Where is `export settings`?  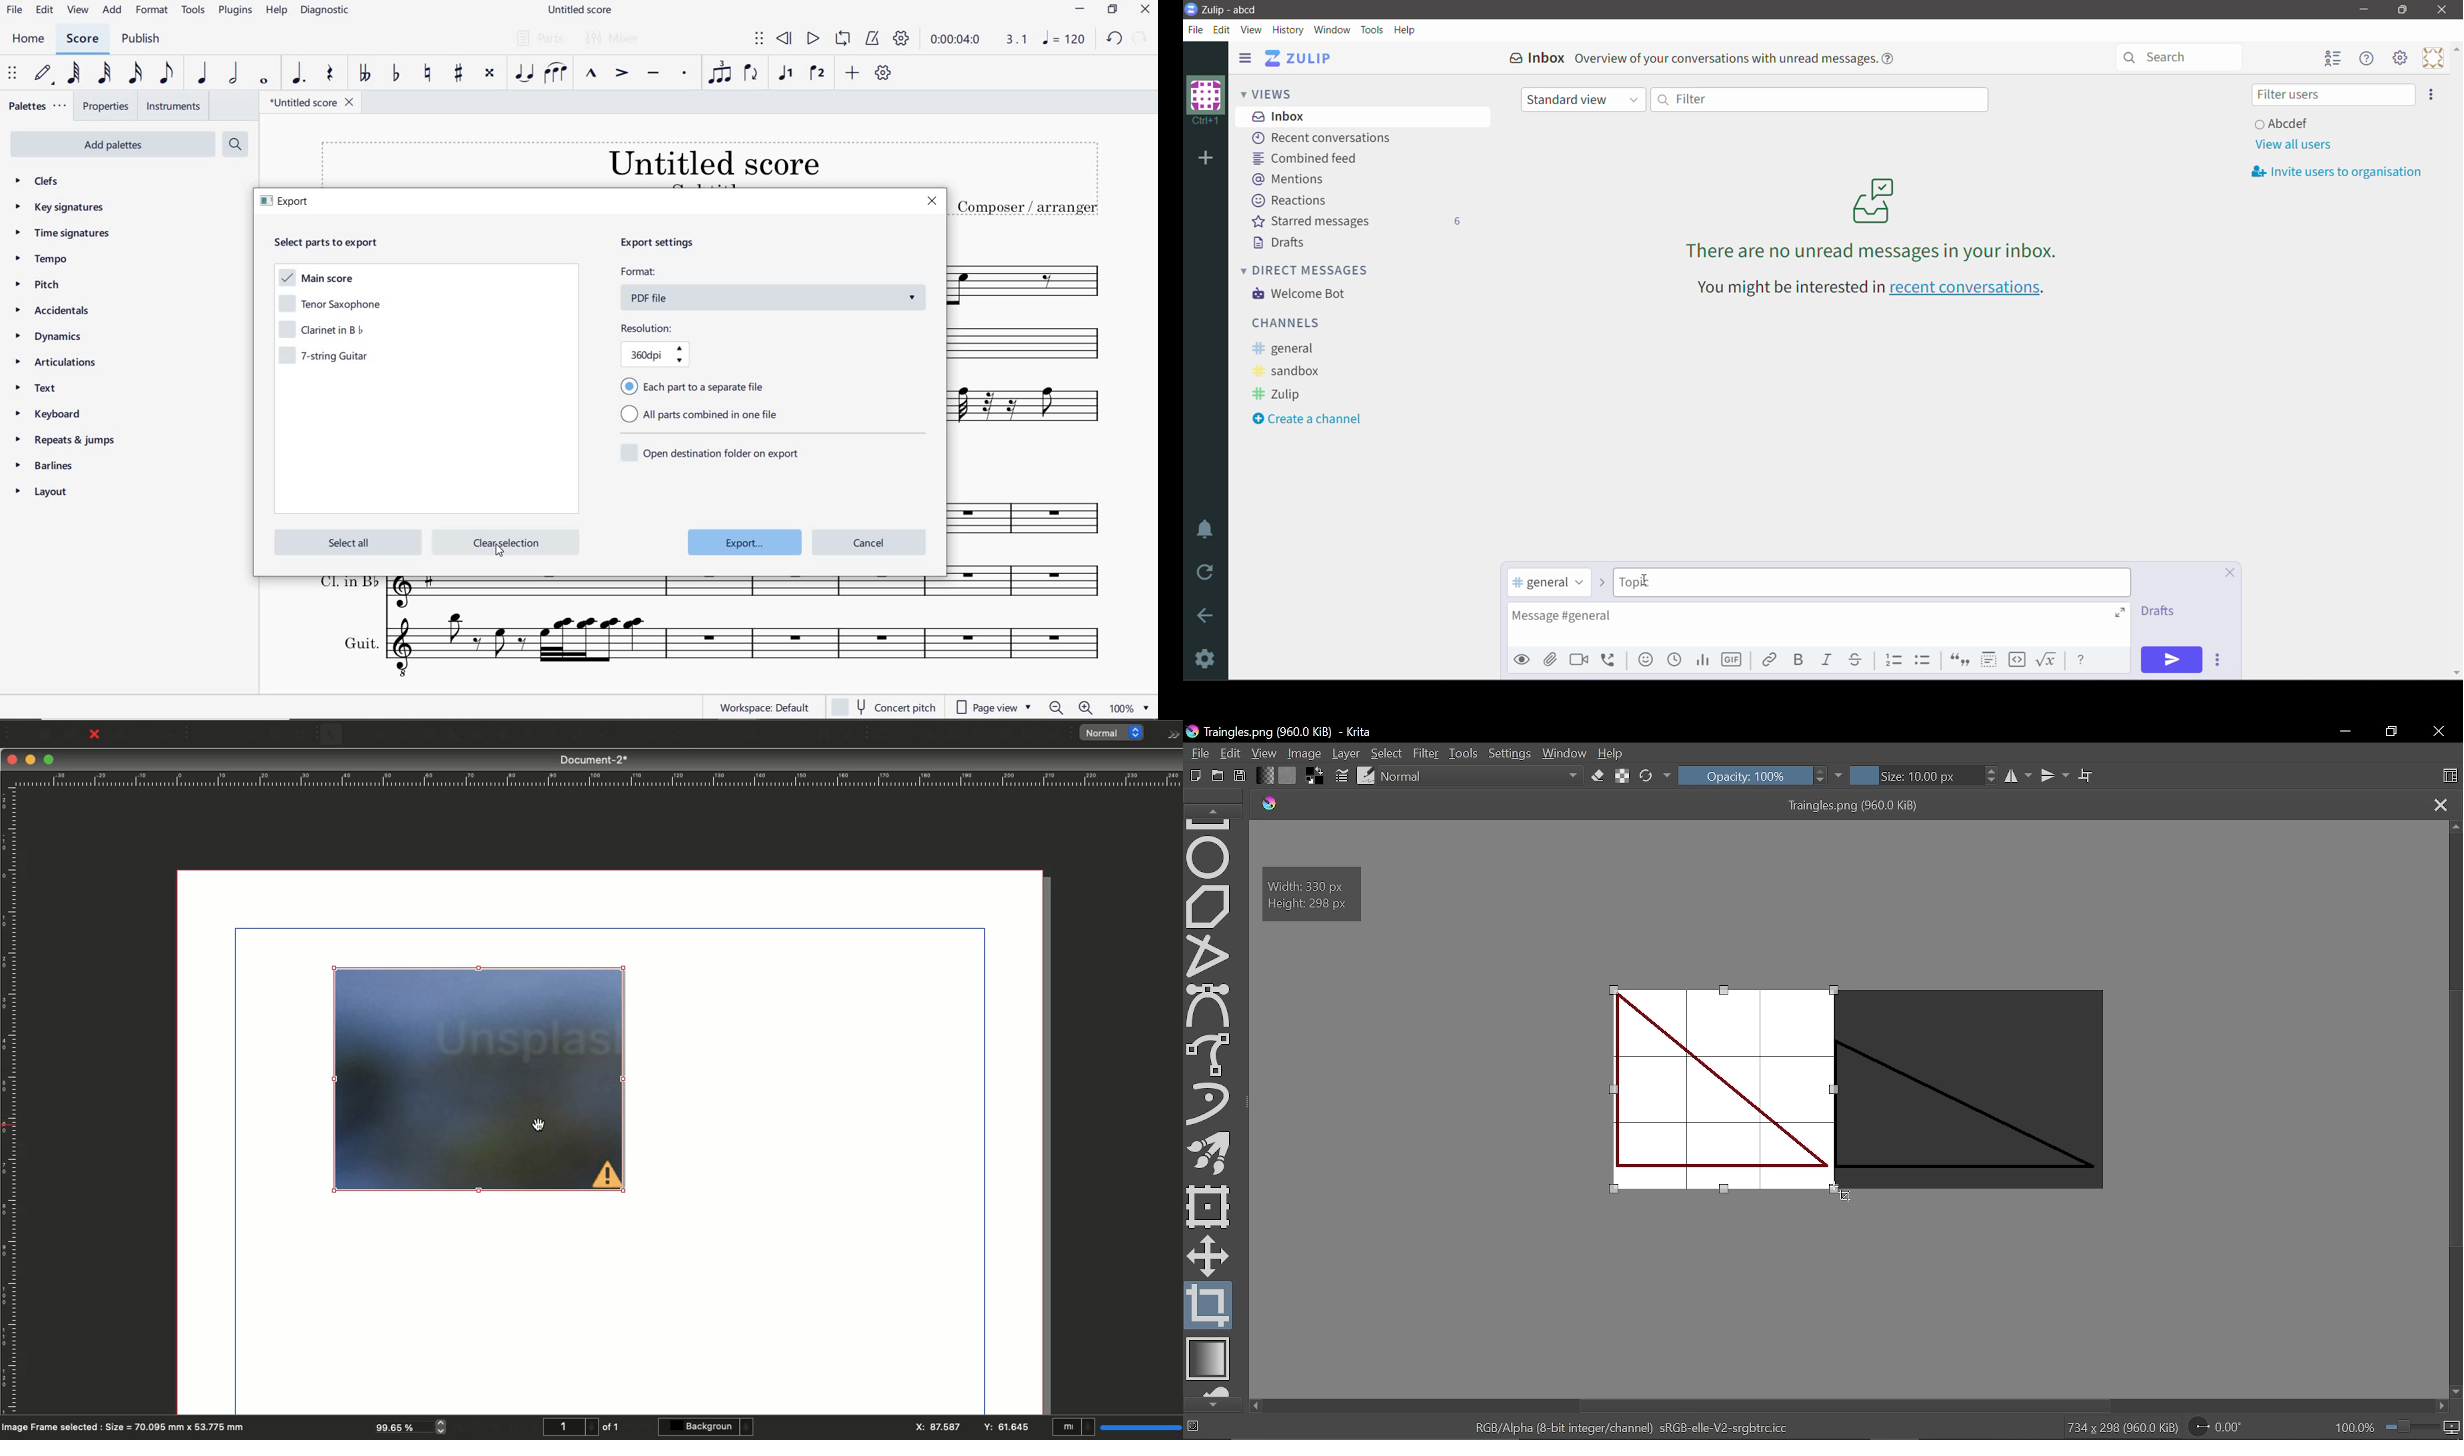 export settings is located at coordinates (675, 244).